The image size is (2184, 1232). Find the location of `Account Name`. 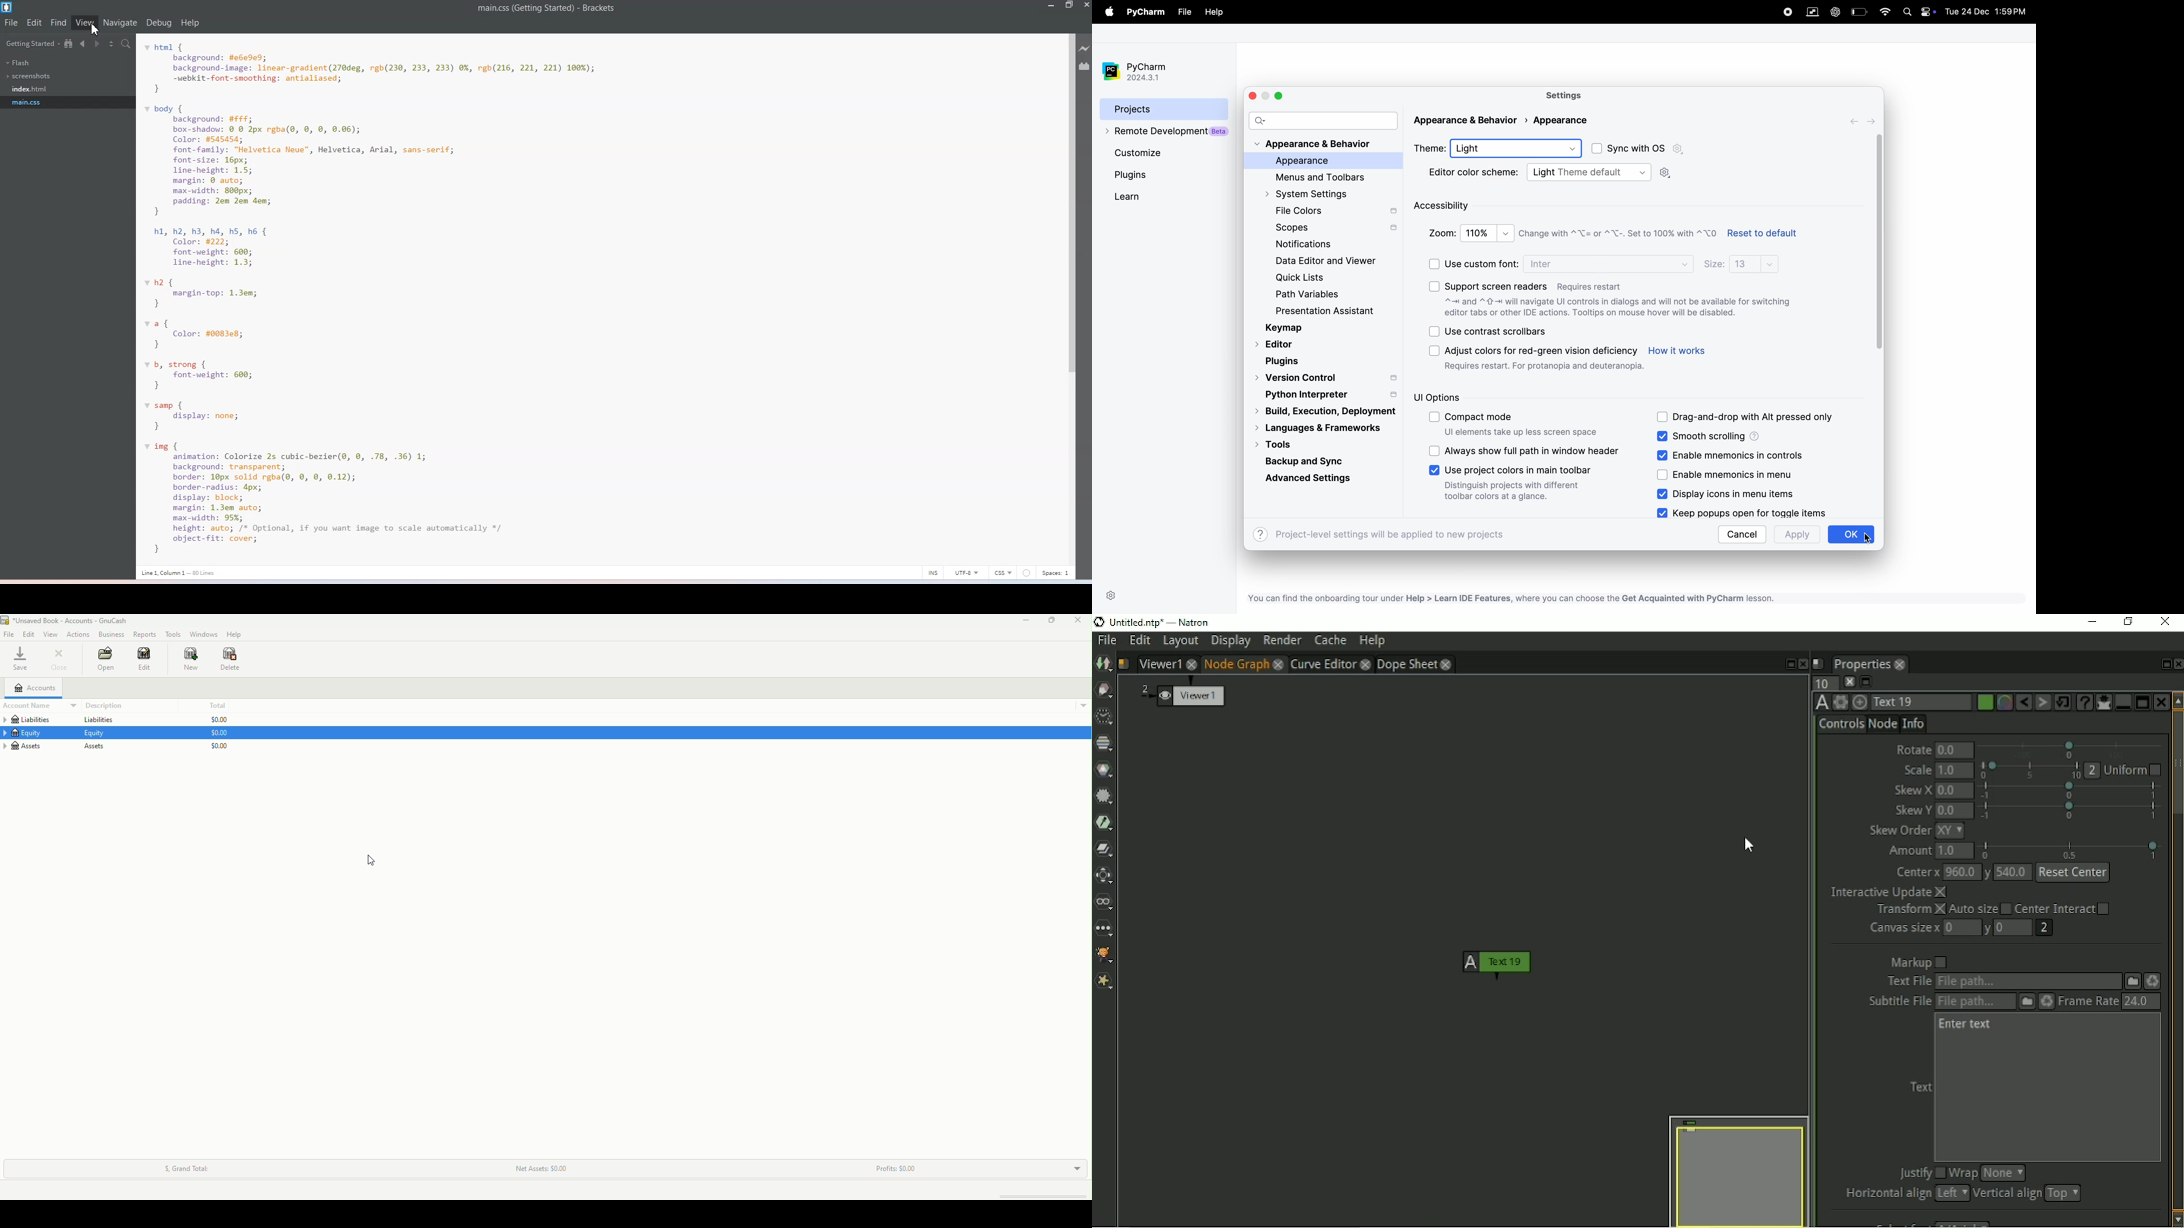

Account Name is located at coordinates (34, 706).